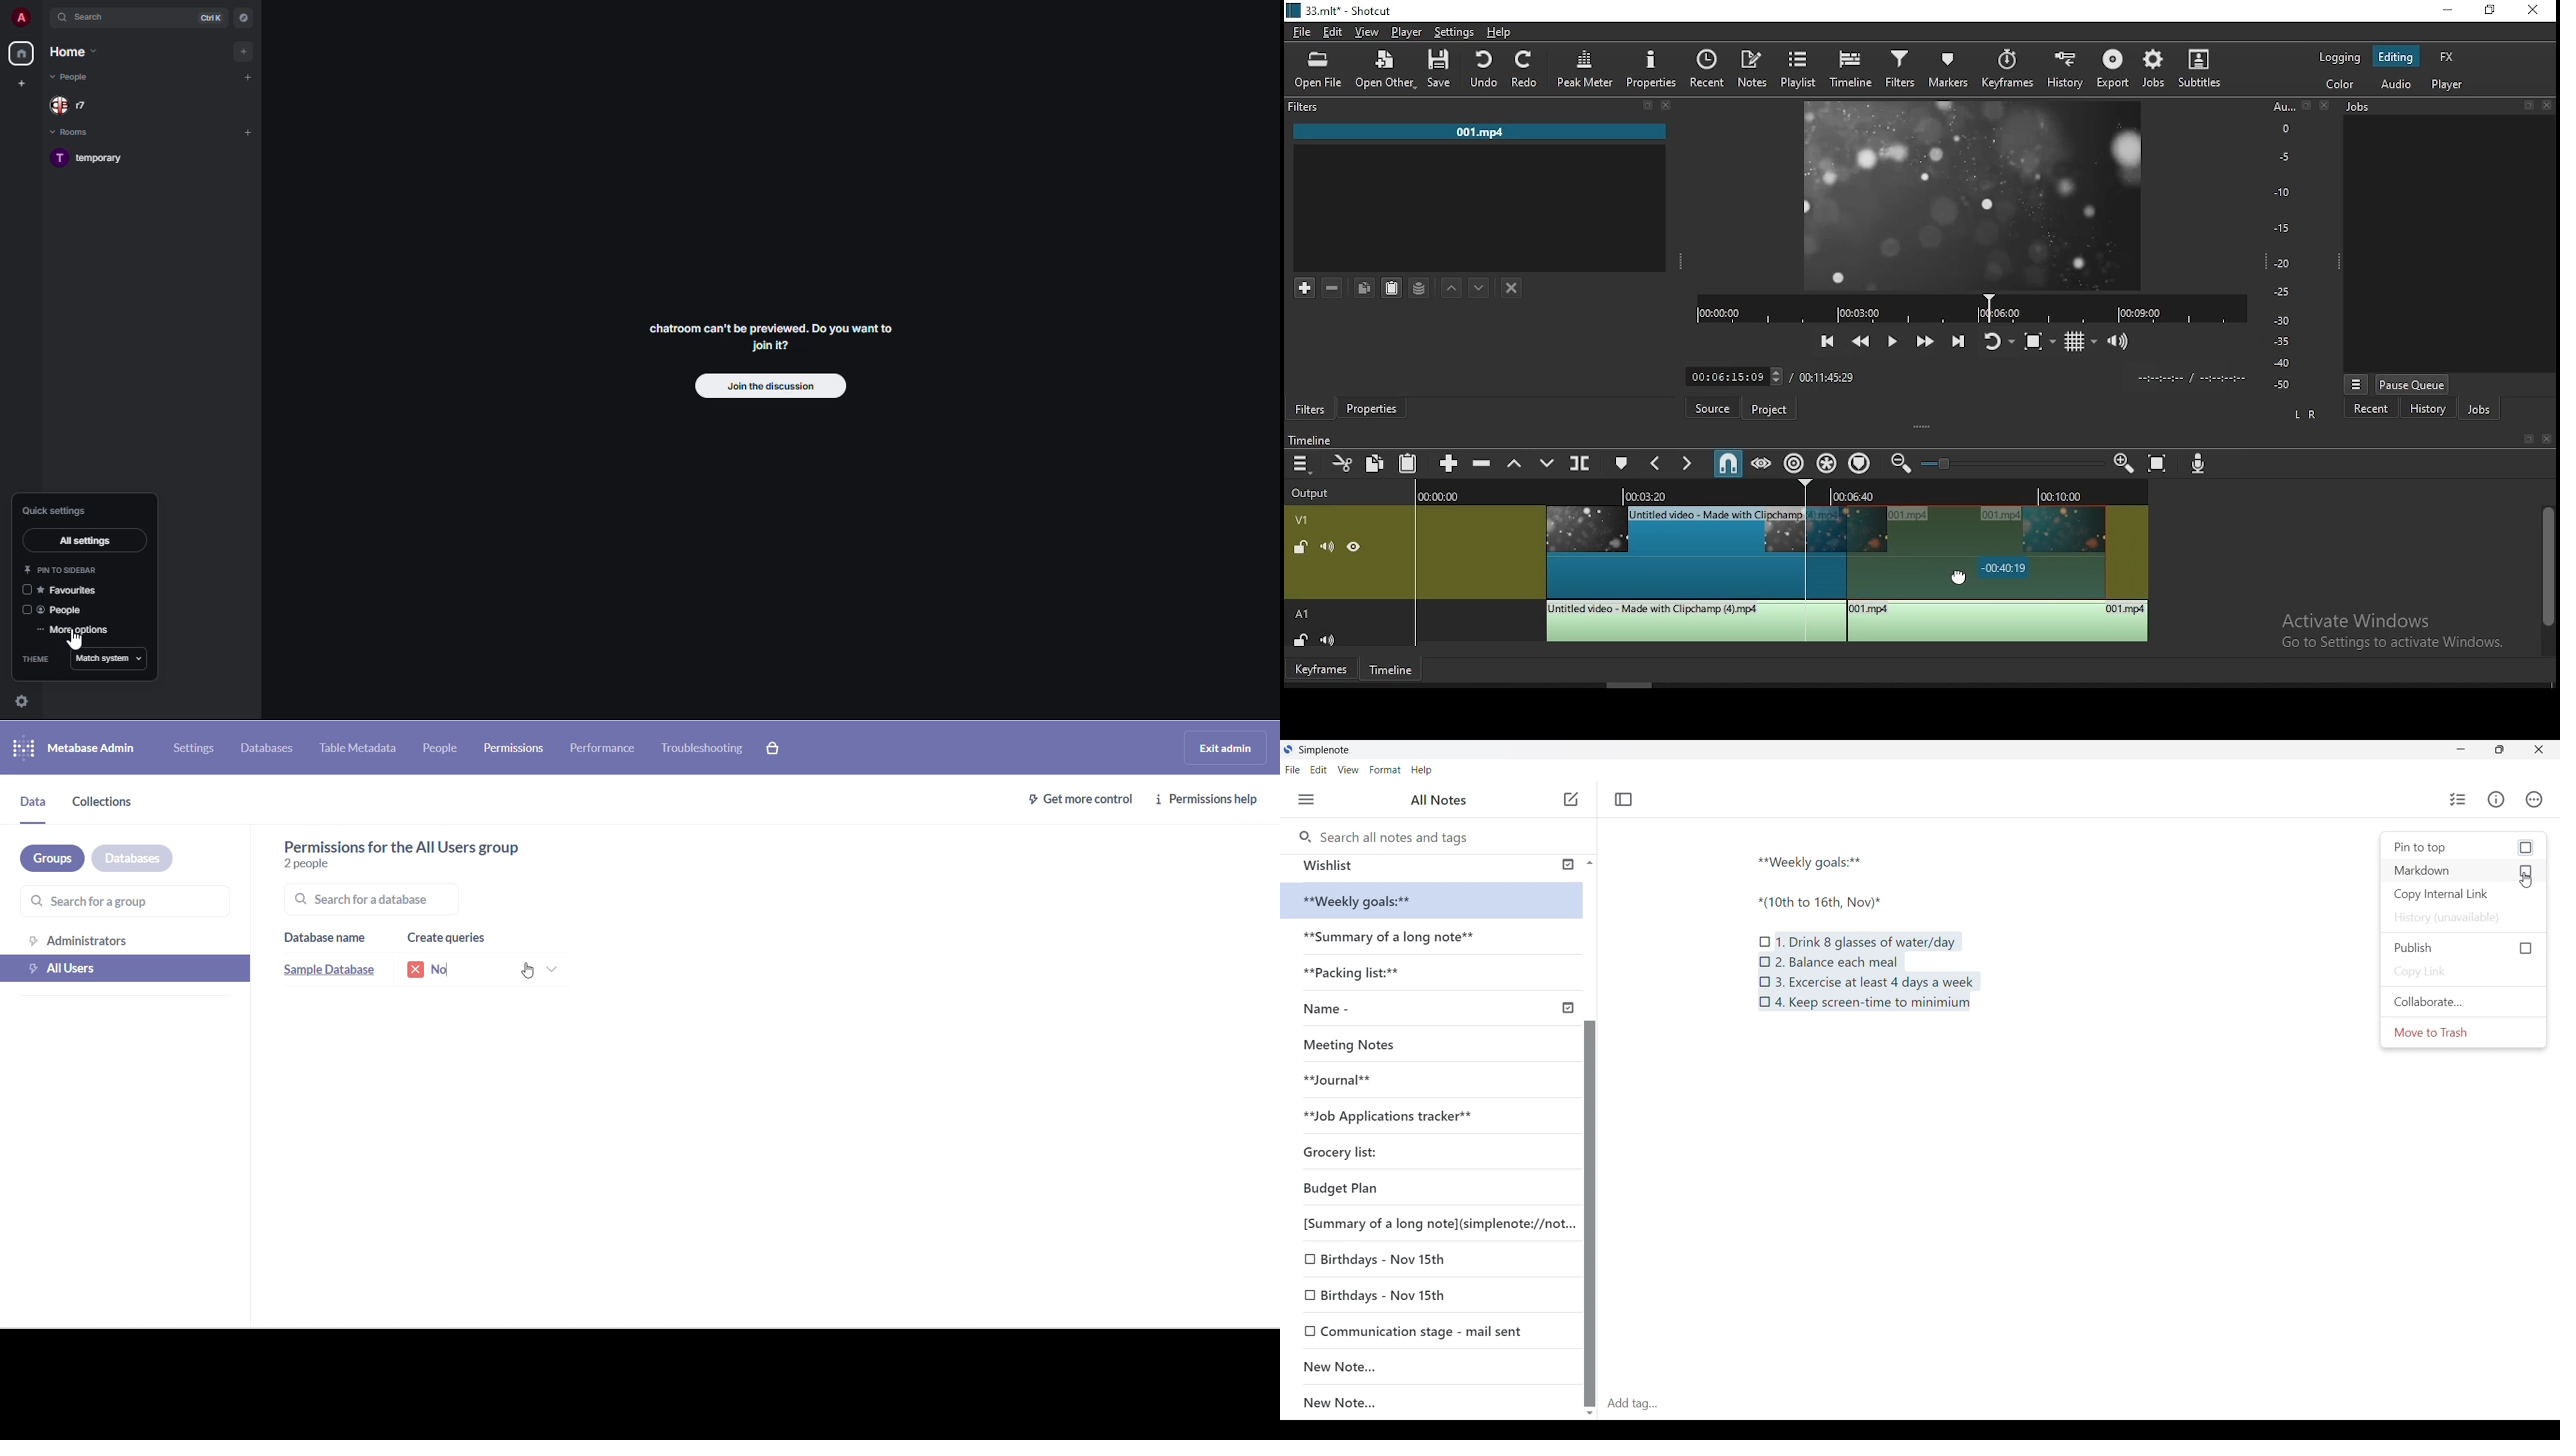  Describe the element at coordinates (363, 749) in the screenshot. I see `table metadata` at that location.